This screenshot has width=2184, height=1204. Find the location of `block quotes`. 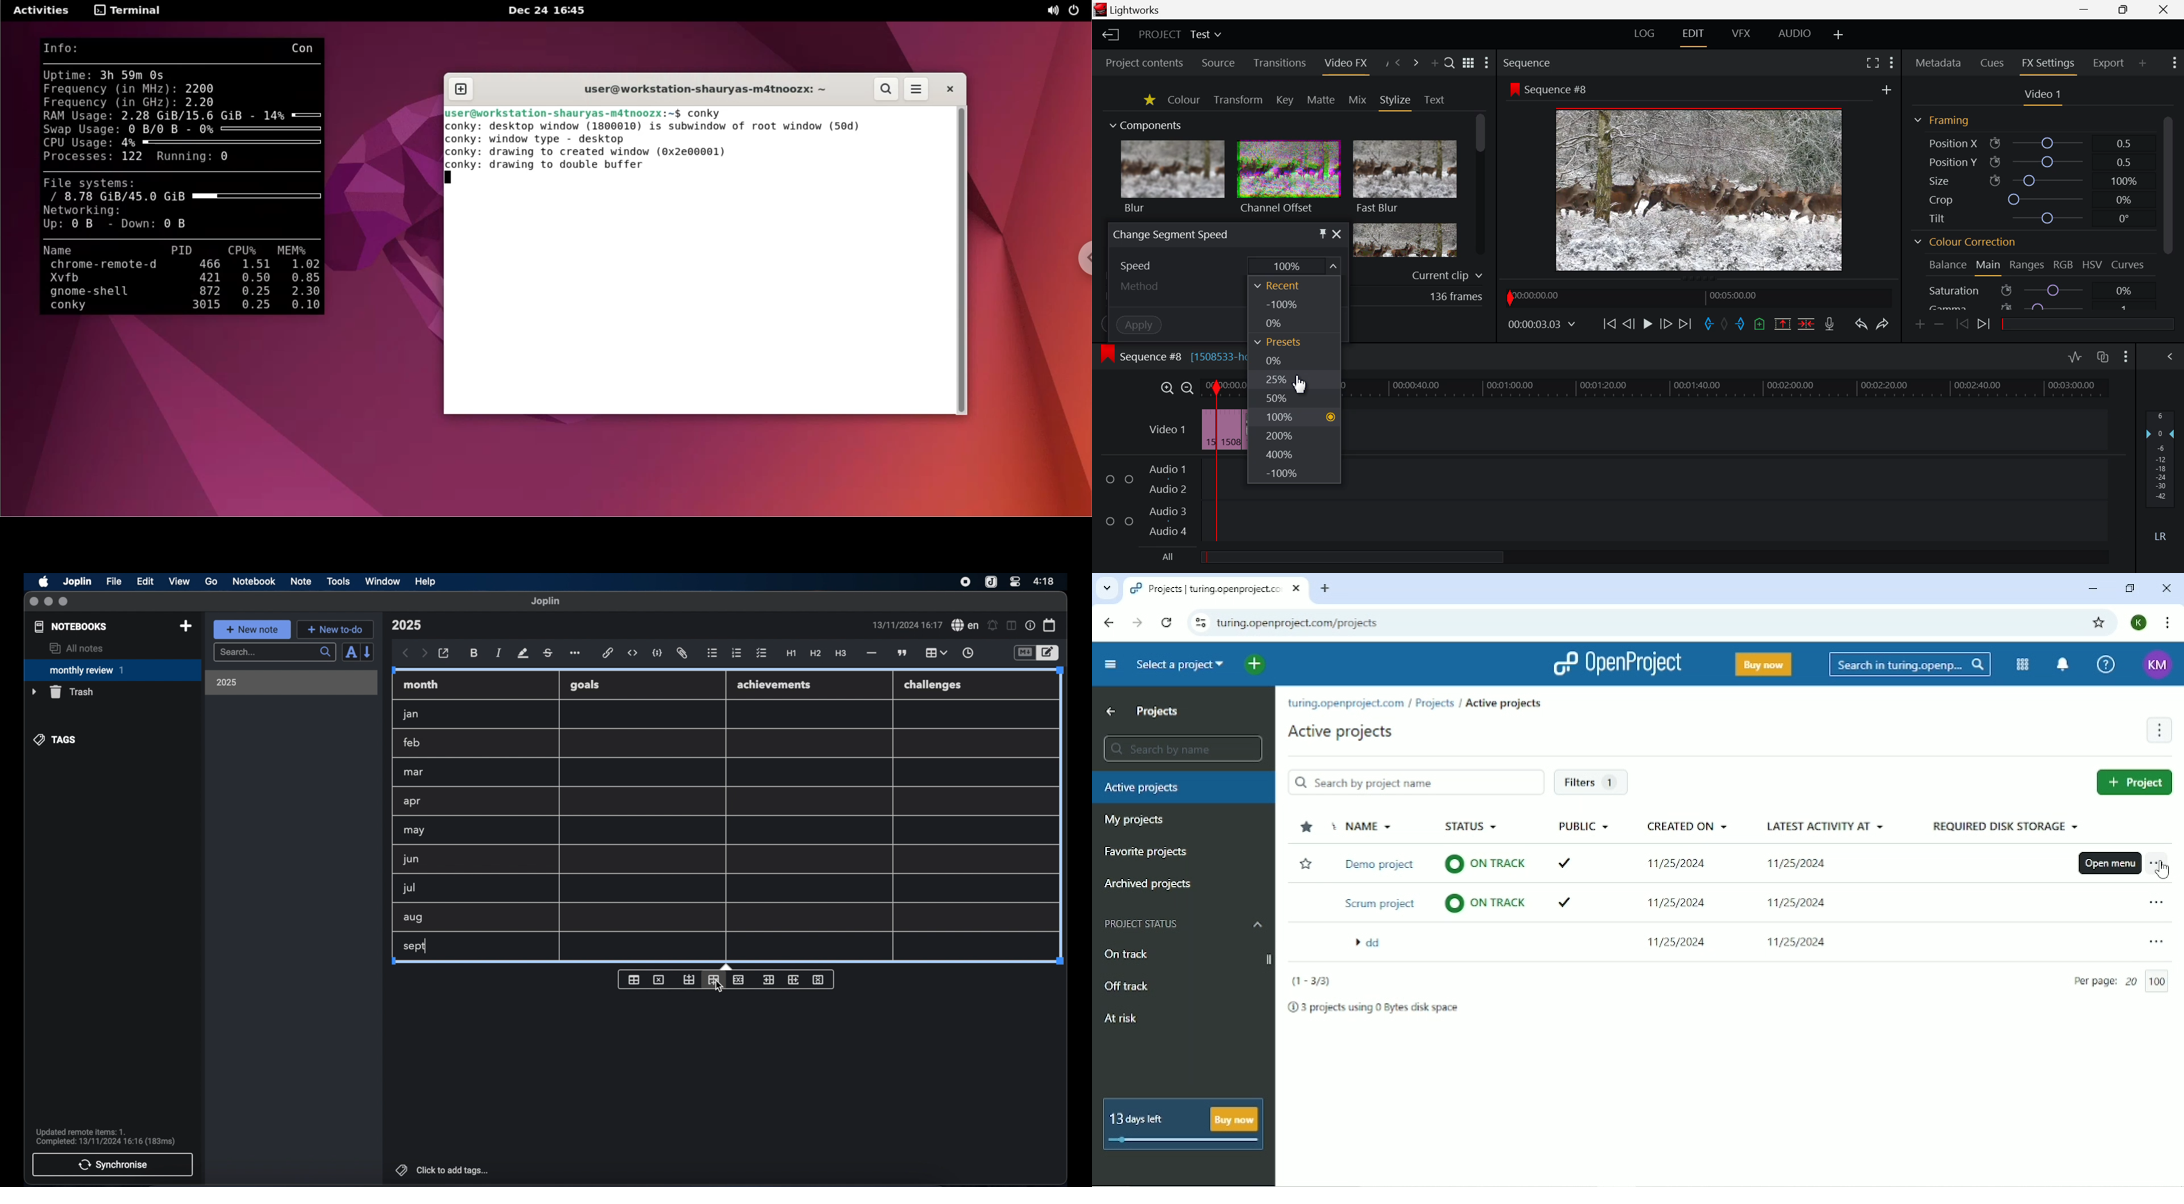

block quotes is located at coordinates (903, 653).